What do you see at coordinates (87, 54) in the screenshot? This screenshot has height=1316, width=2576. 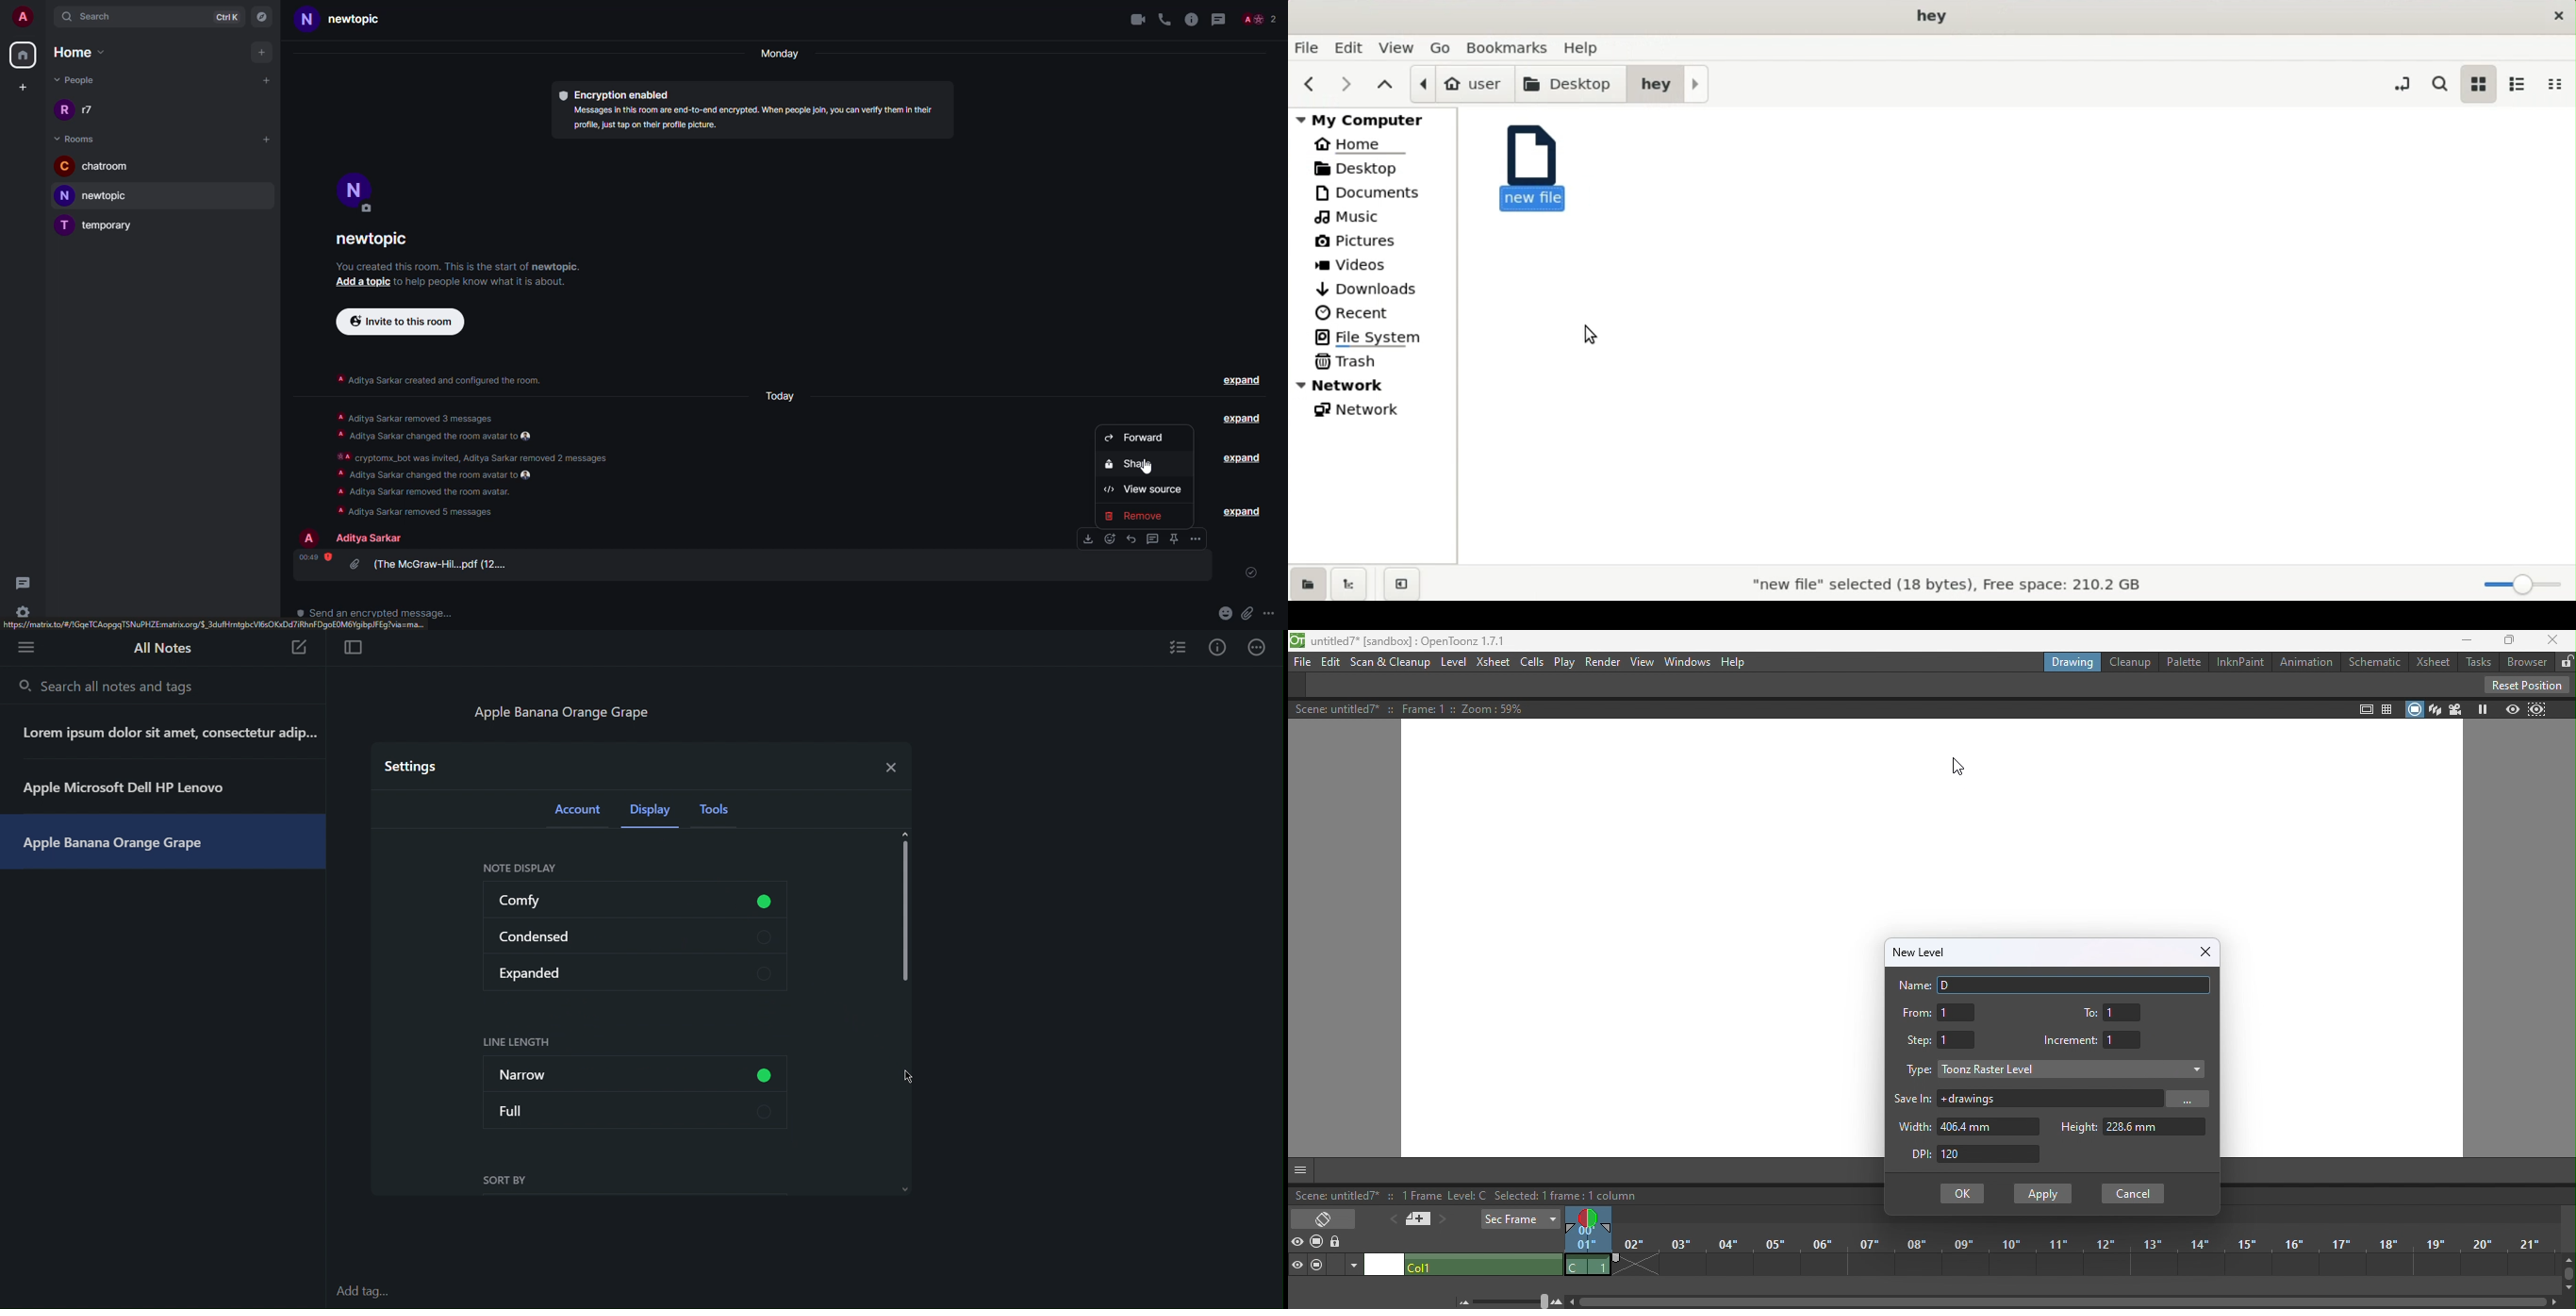 I see `home` at bounding box center [87, 54].